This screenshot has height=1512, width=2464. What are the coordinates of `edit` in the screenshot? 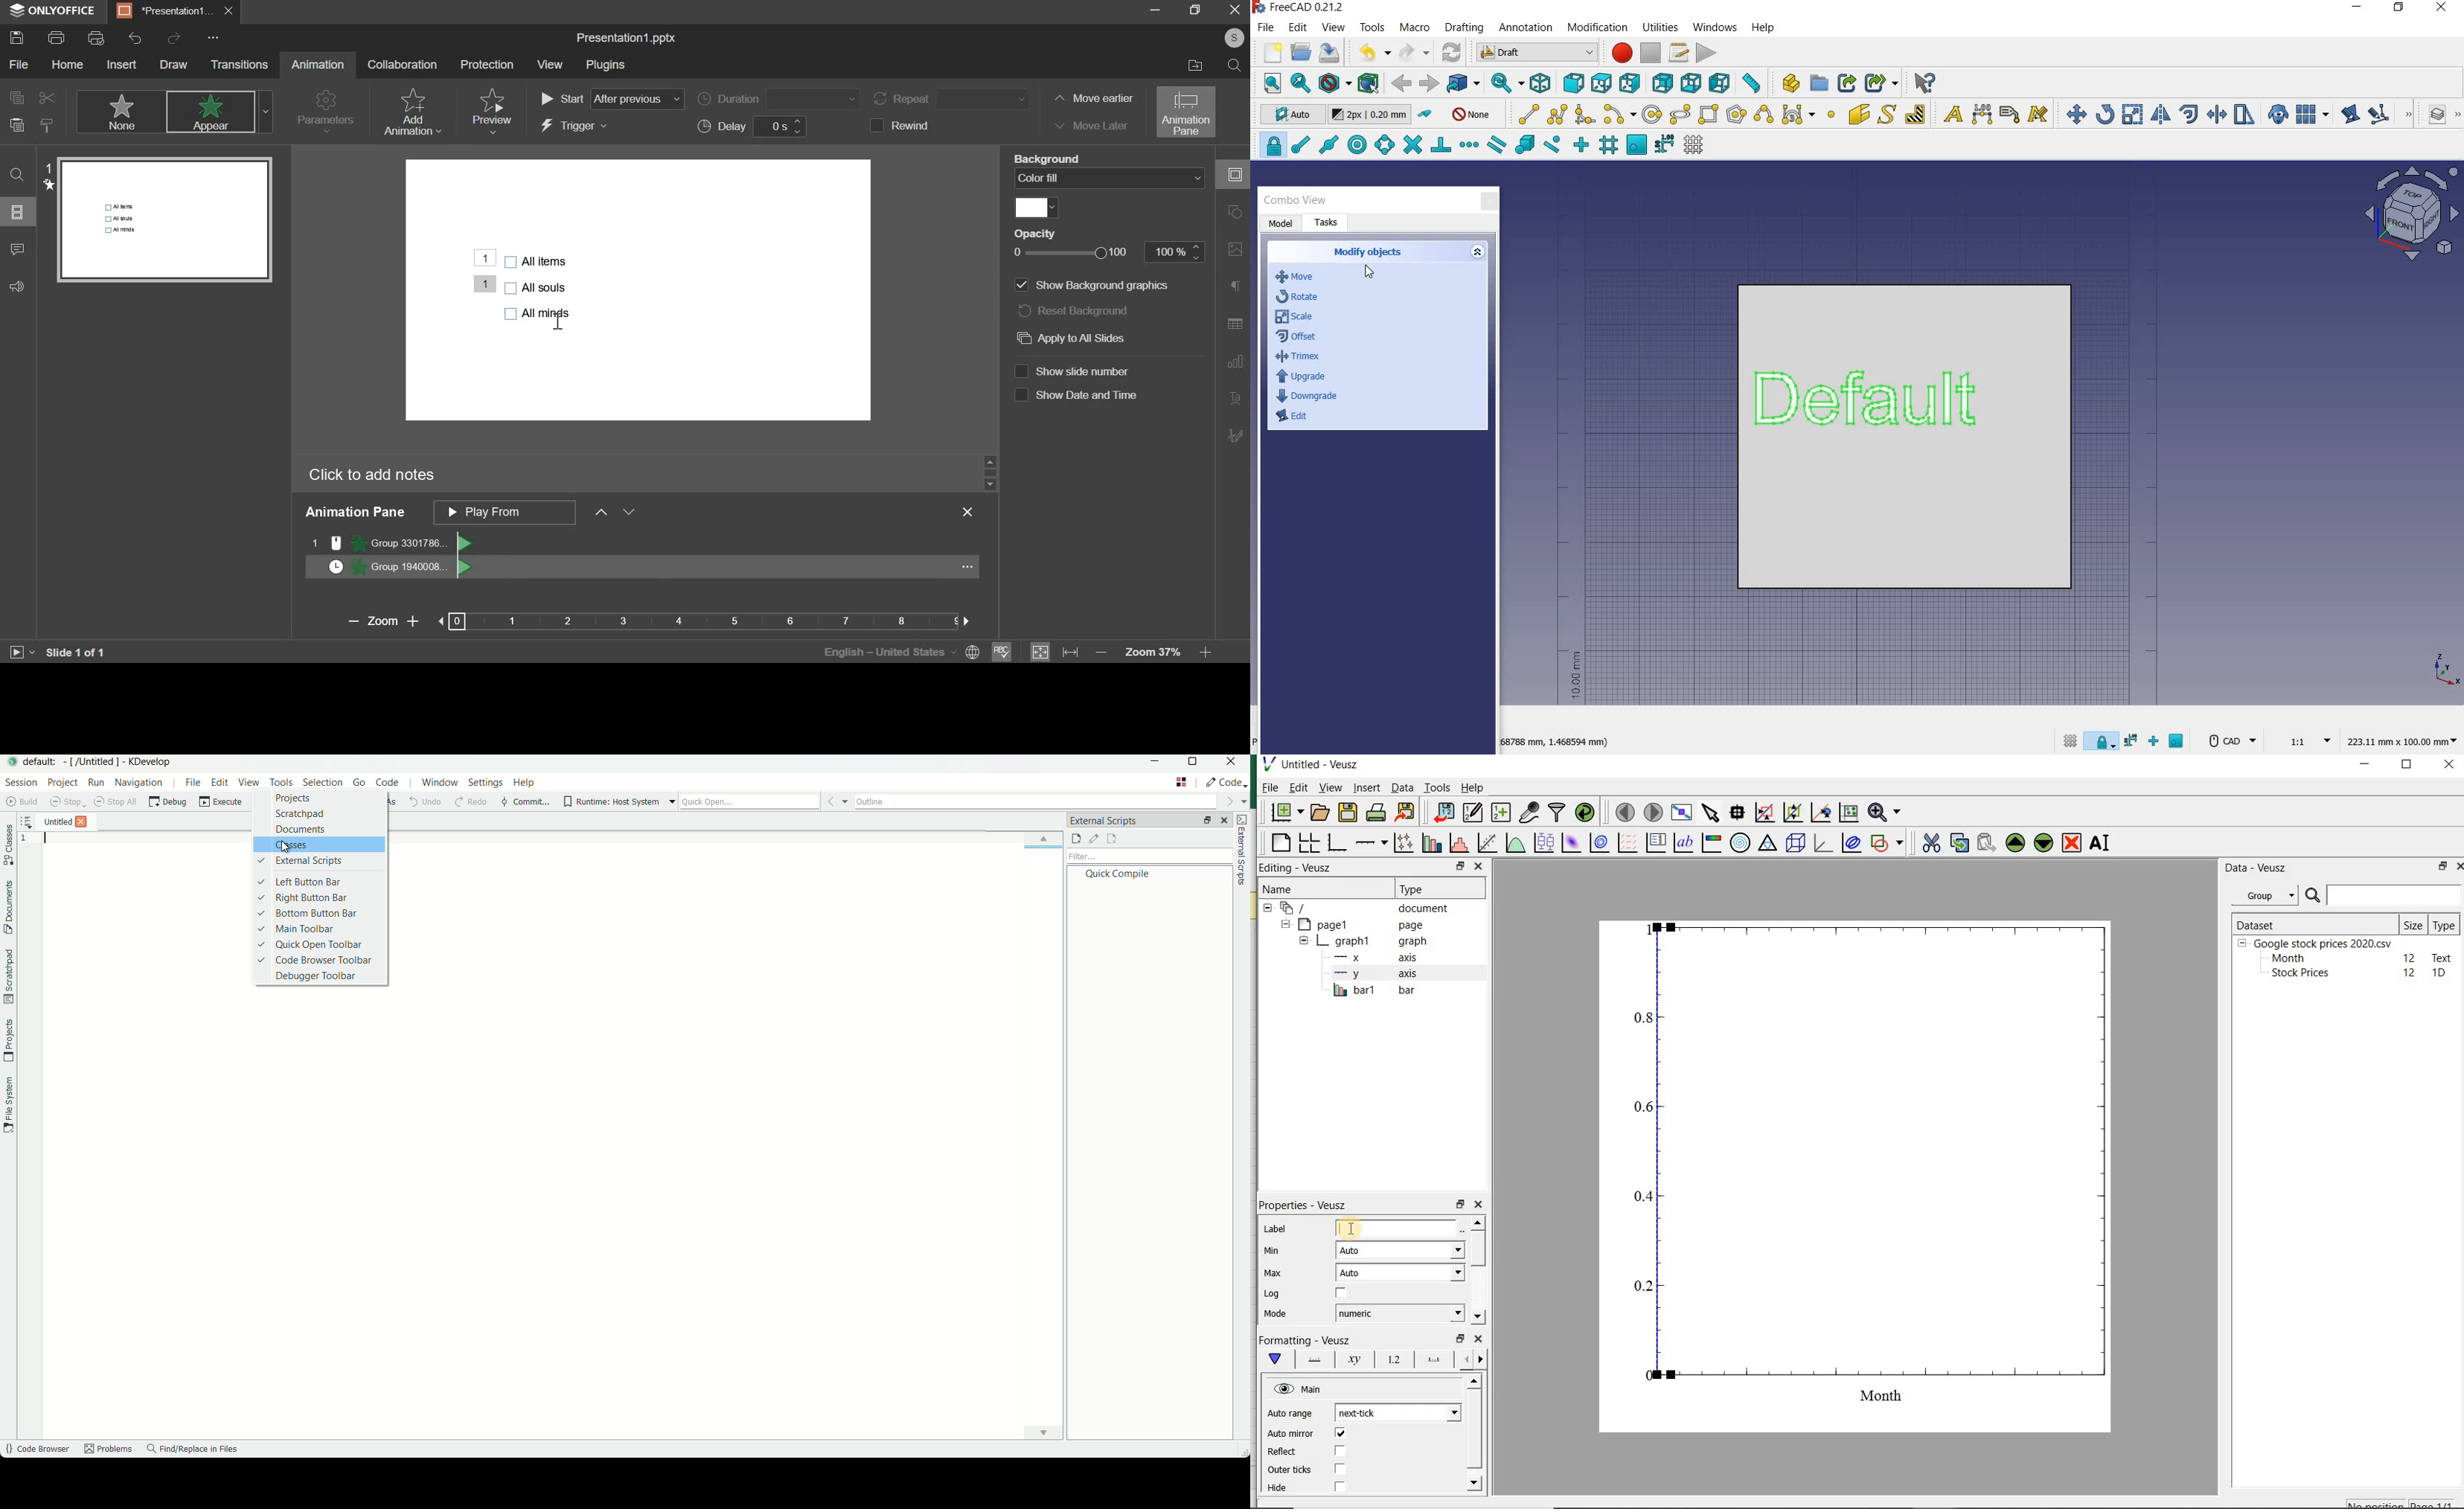 It's located at (1299, 28).